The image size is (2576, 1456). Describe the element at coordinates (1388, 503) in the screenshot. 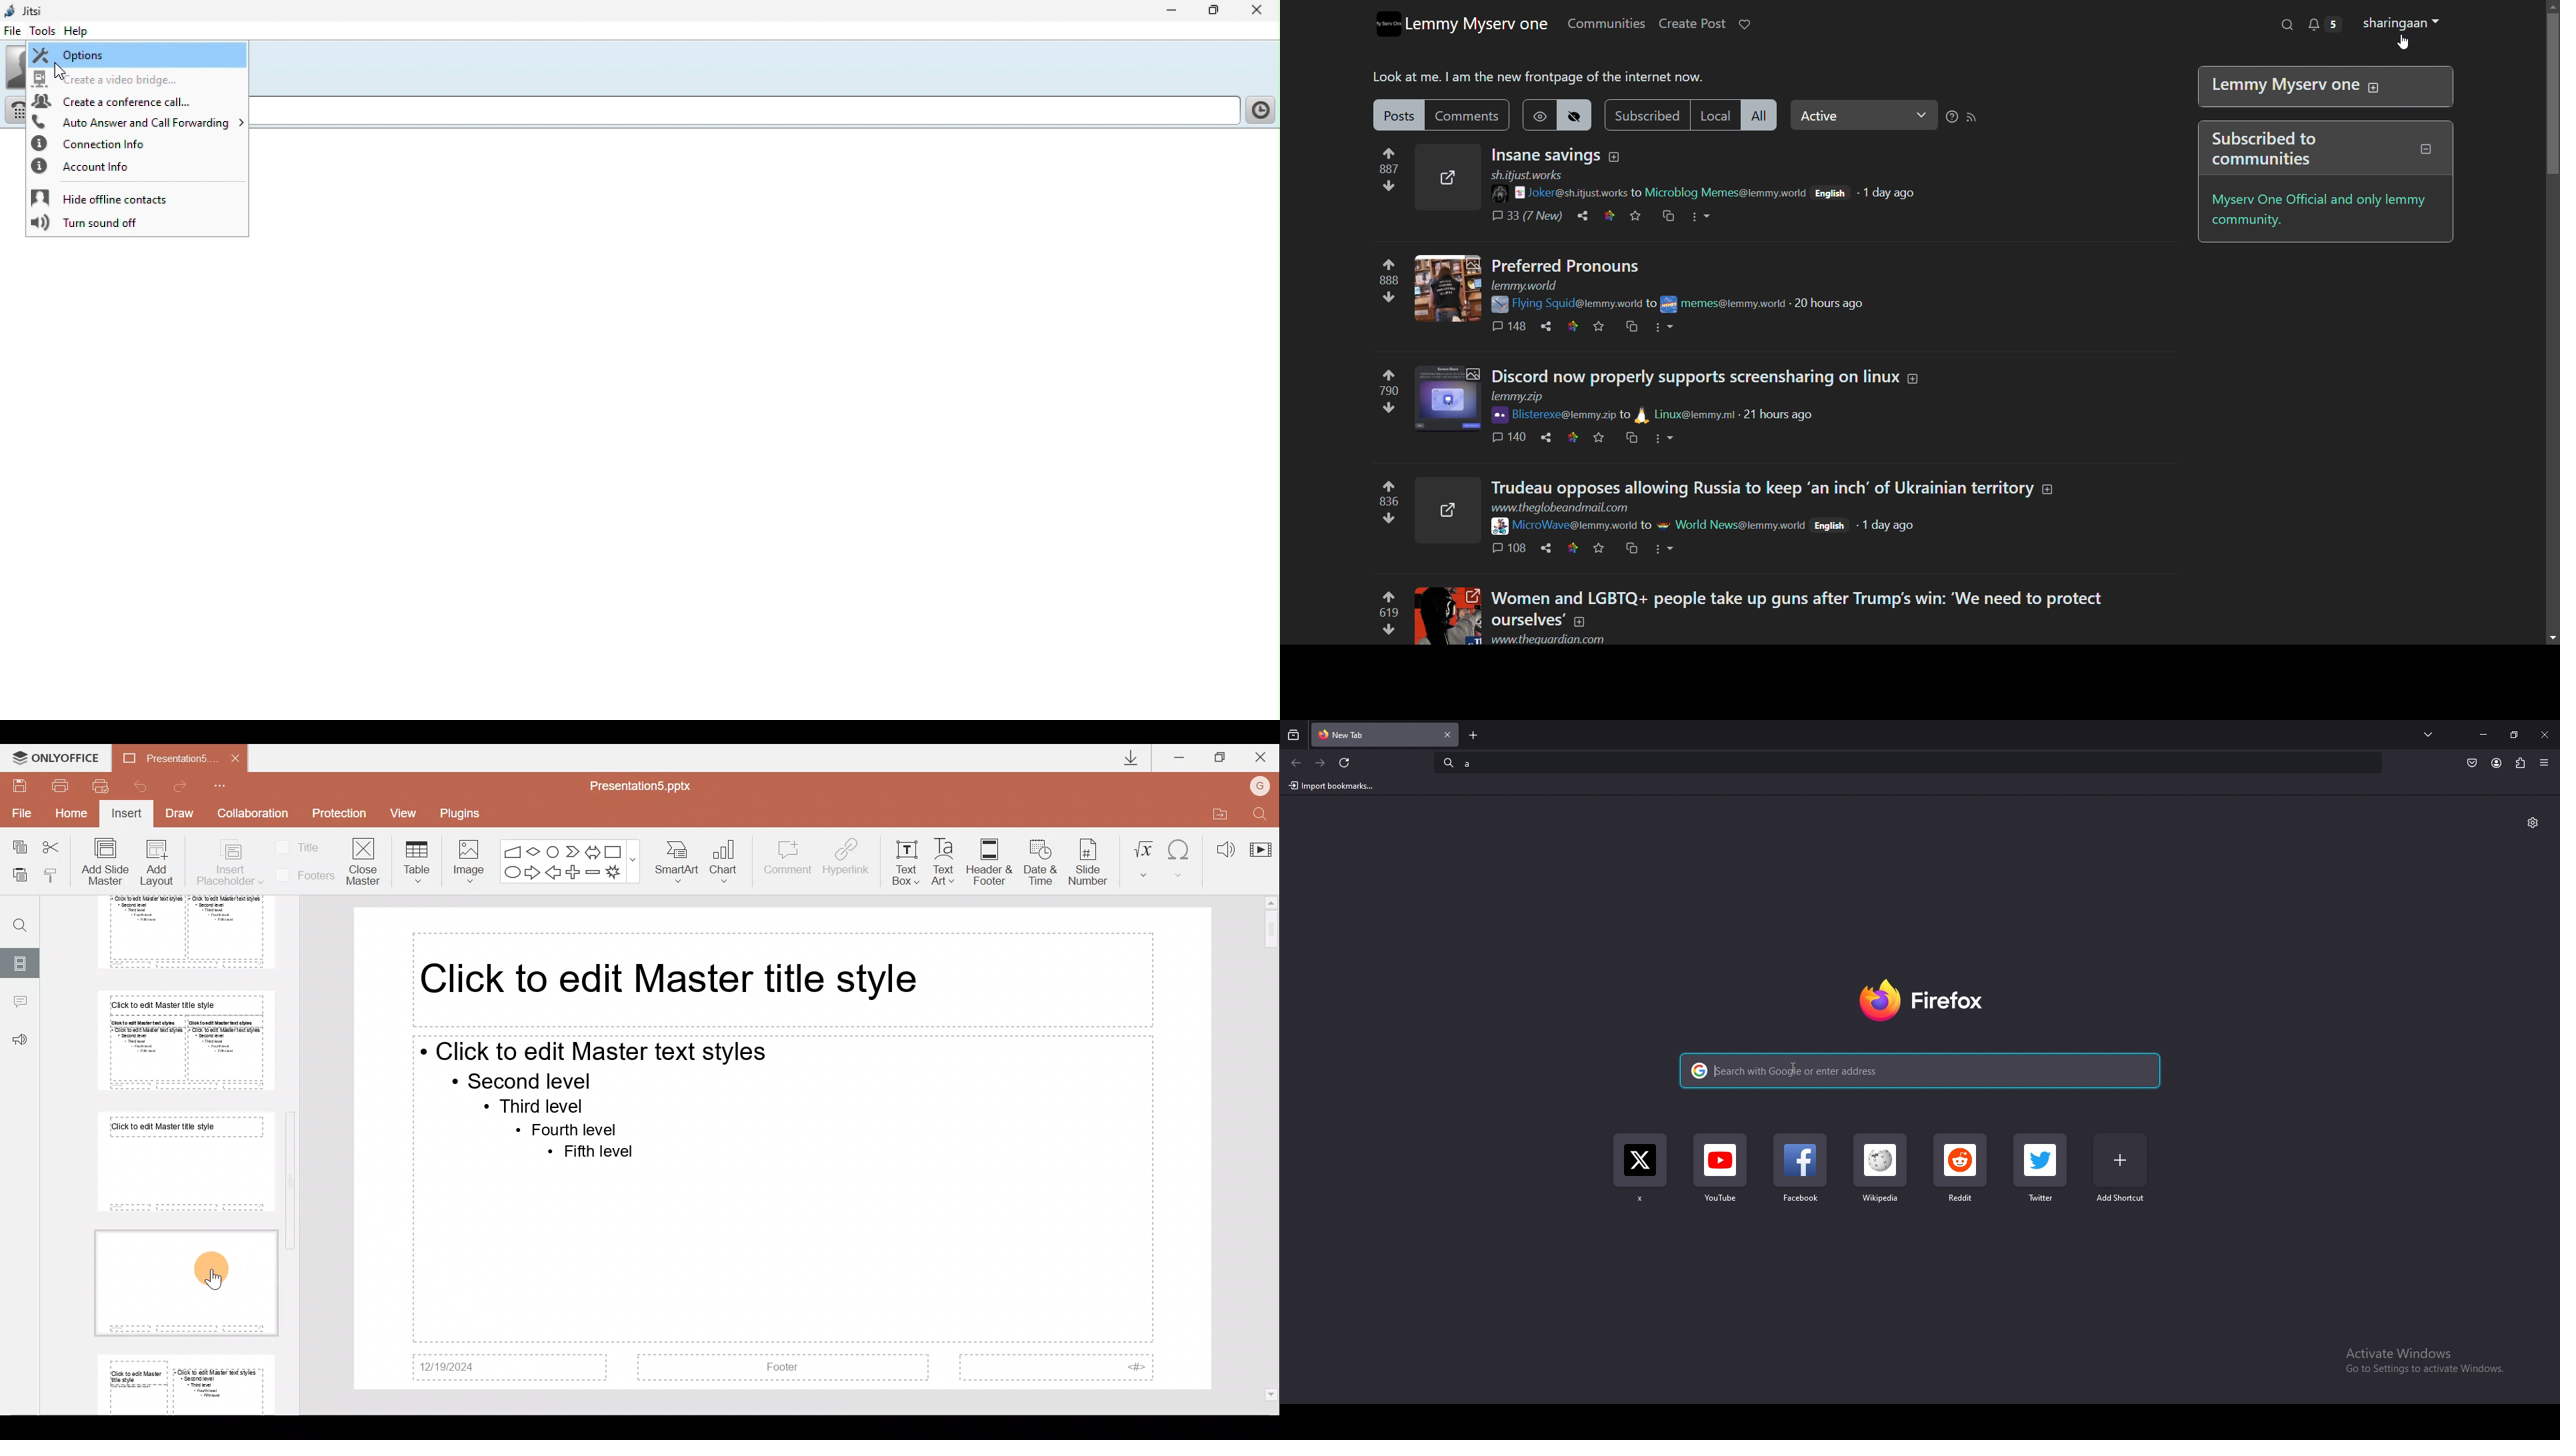

I see `upvote and downvotes` at that location.